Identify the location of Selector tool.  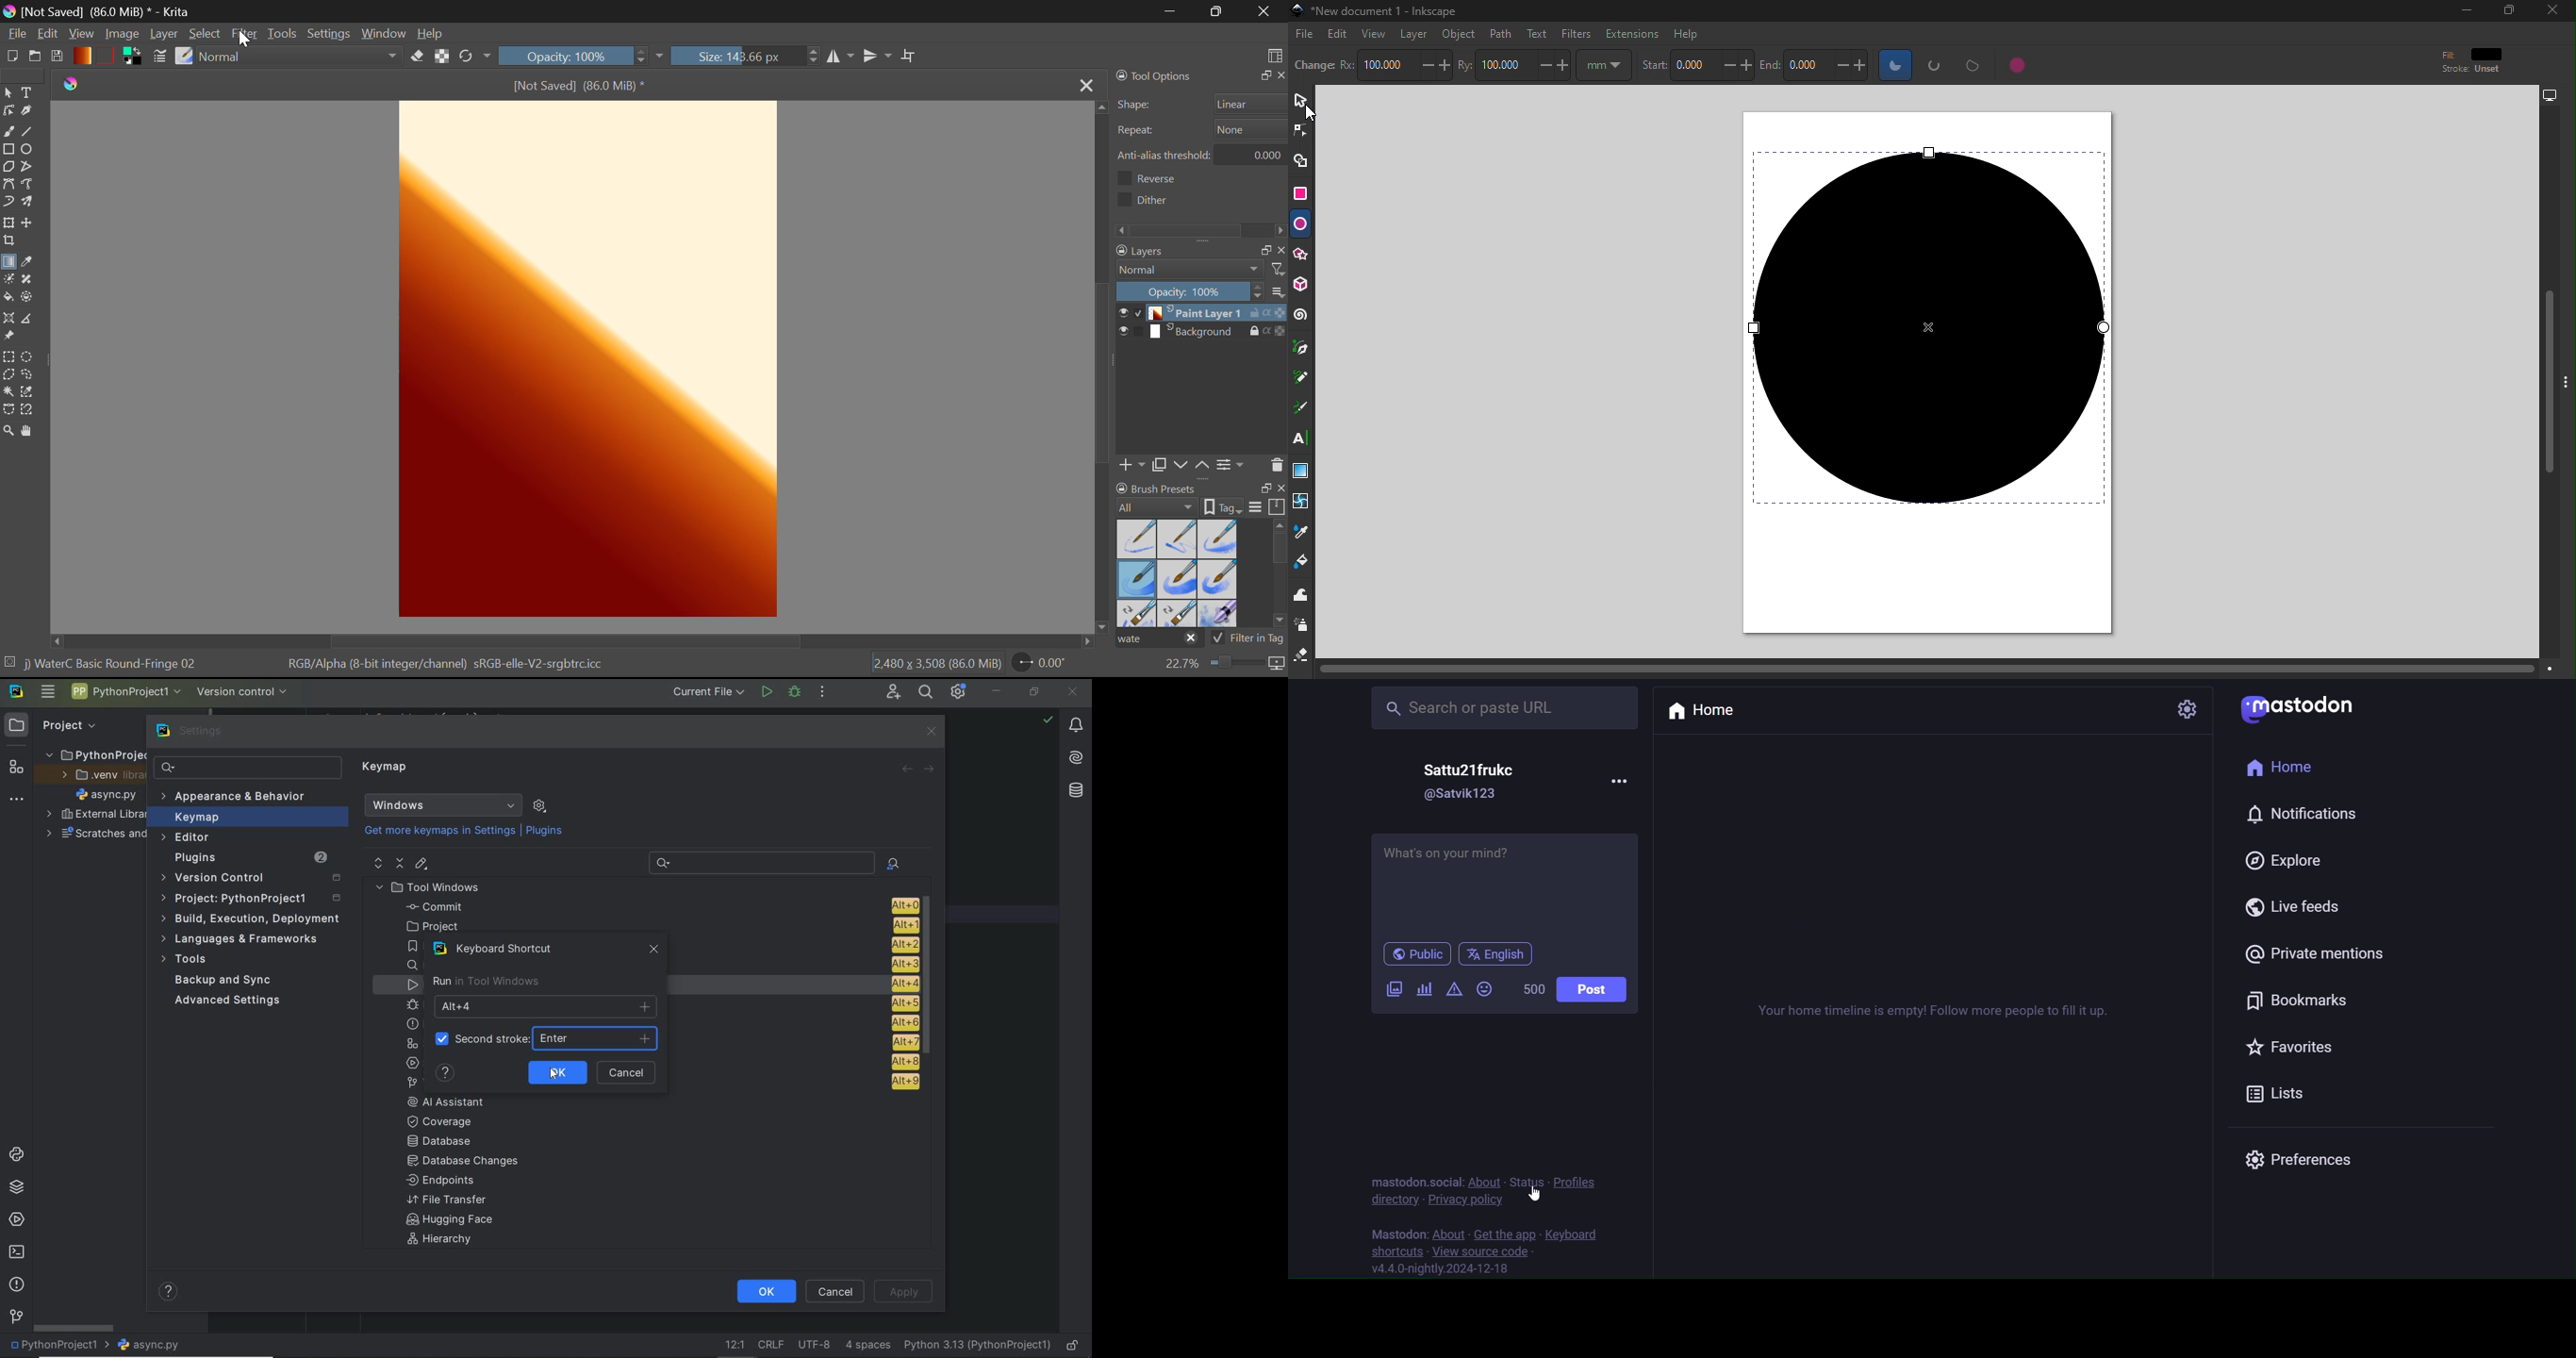
(1298, 100).